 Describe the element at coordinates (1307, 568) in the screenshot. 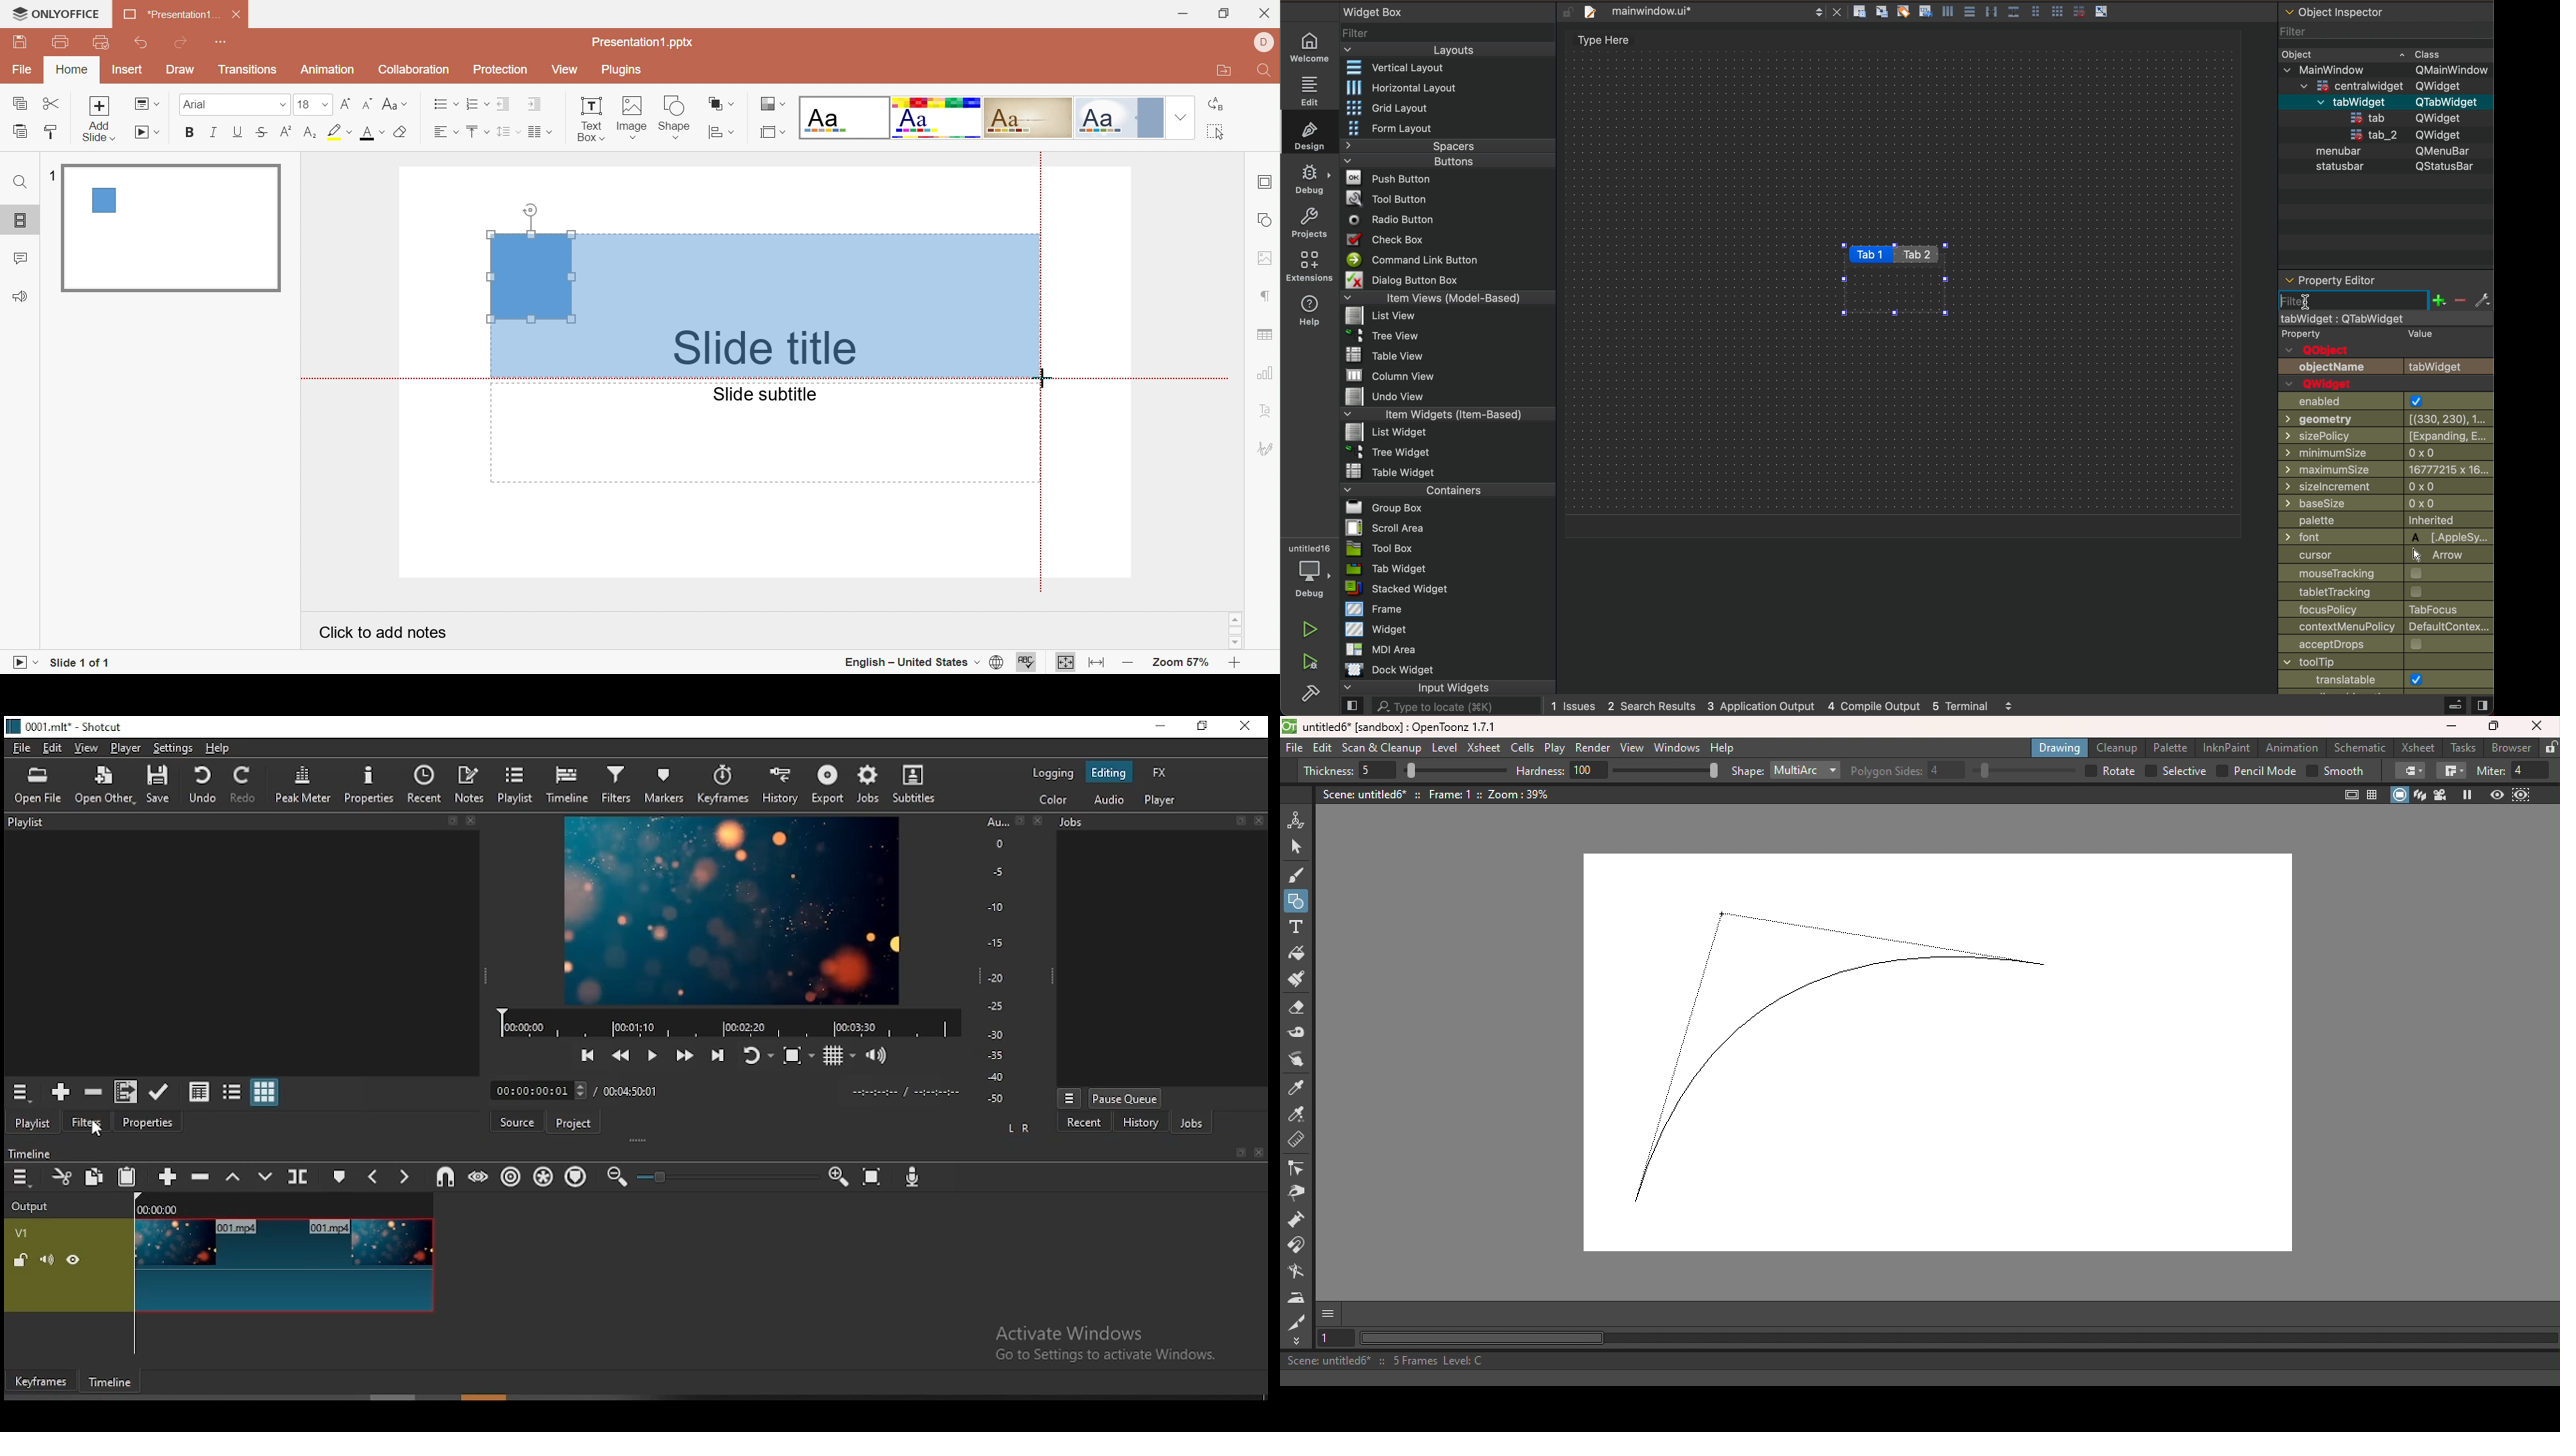

I see `debugger` at that location.